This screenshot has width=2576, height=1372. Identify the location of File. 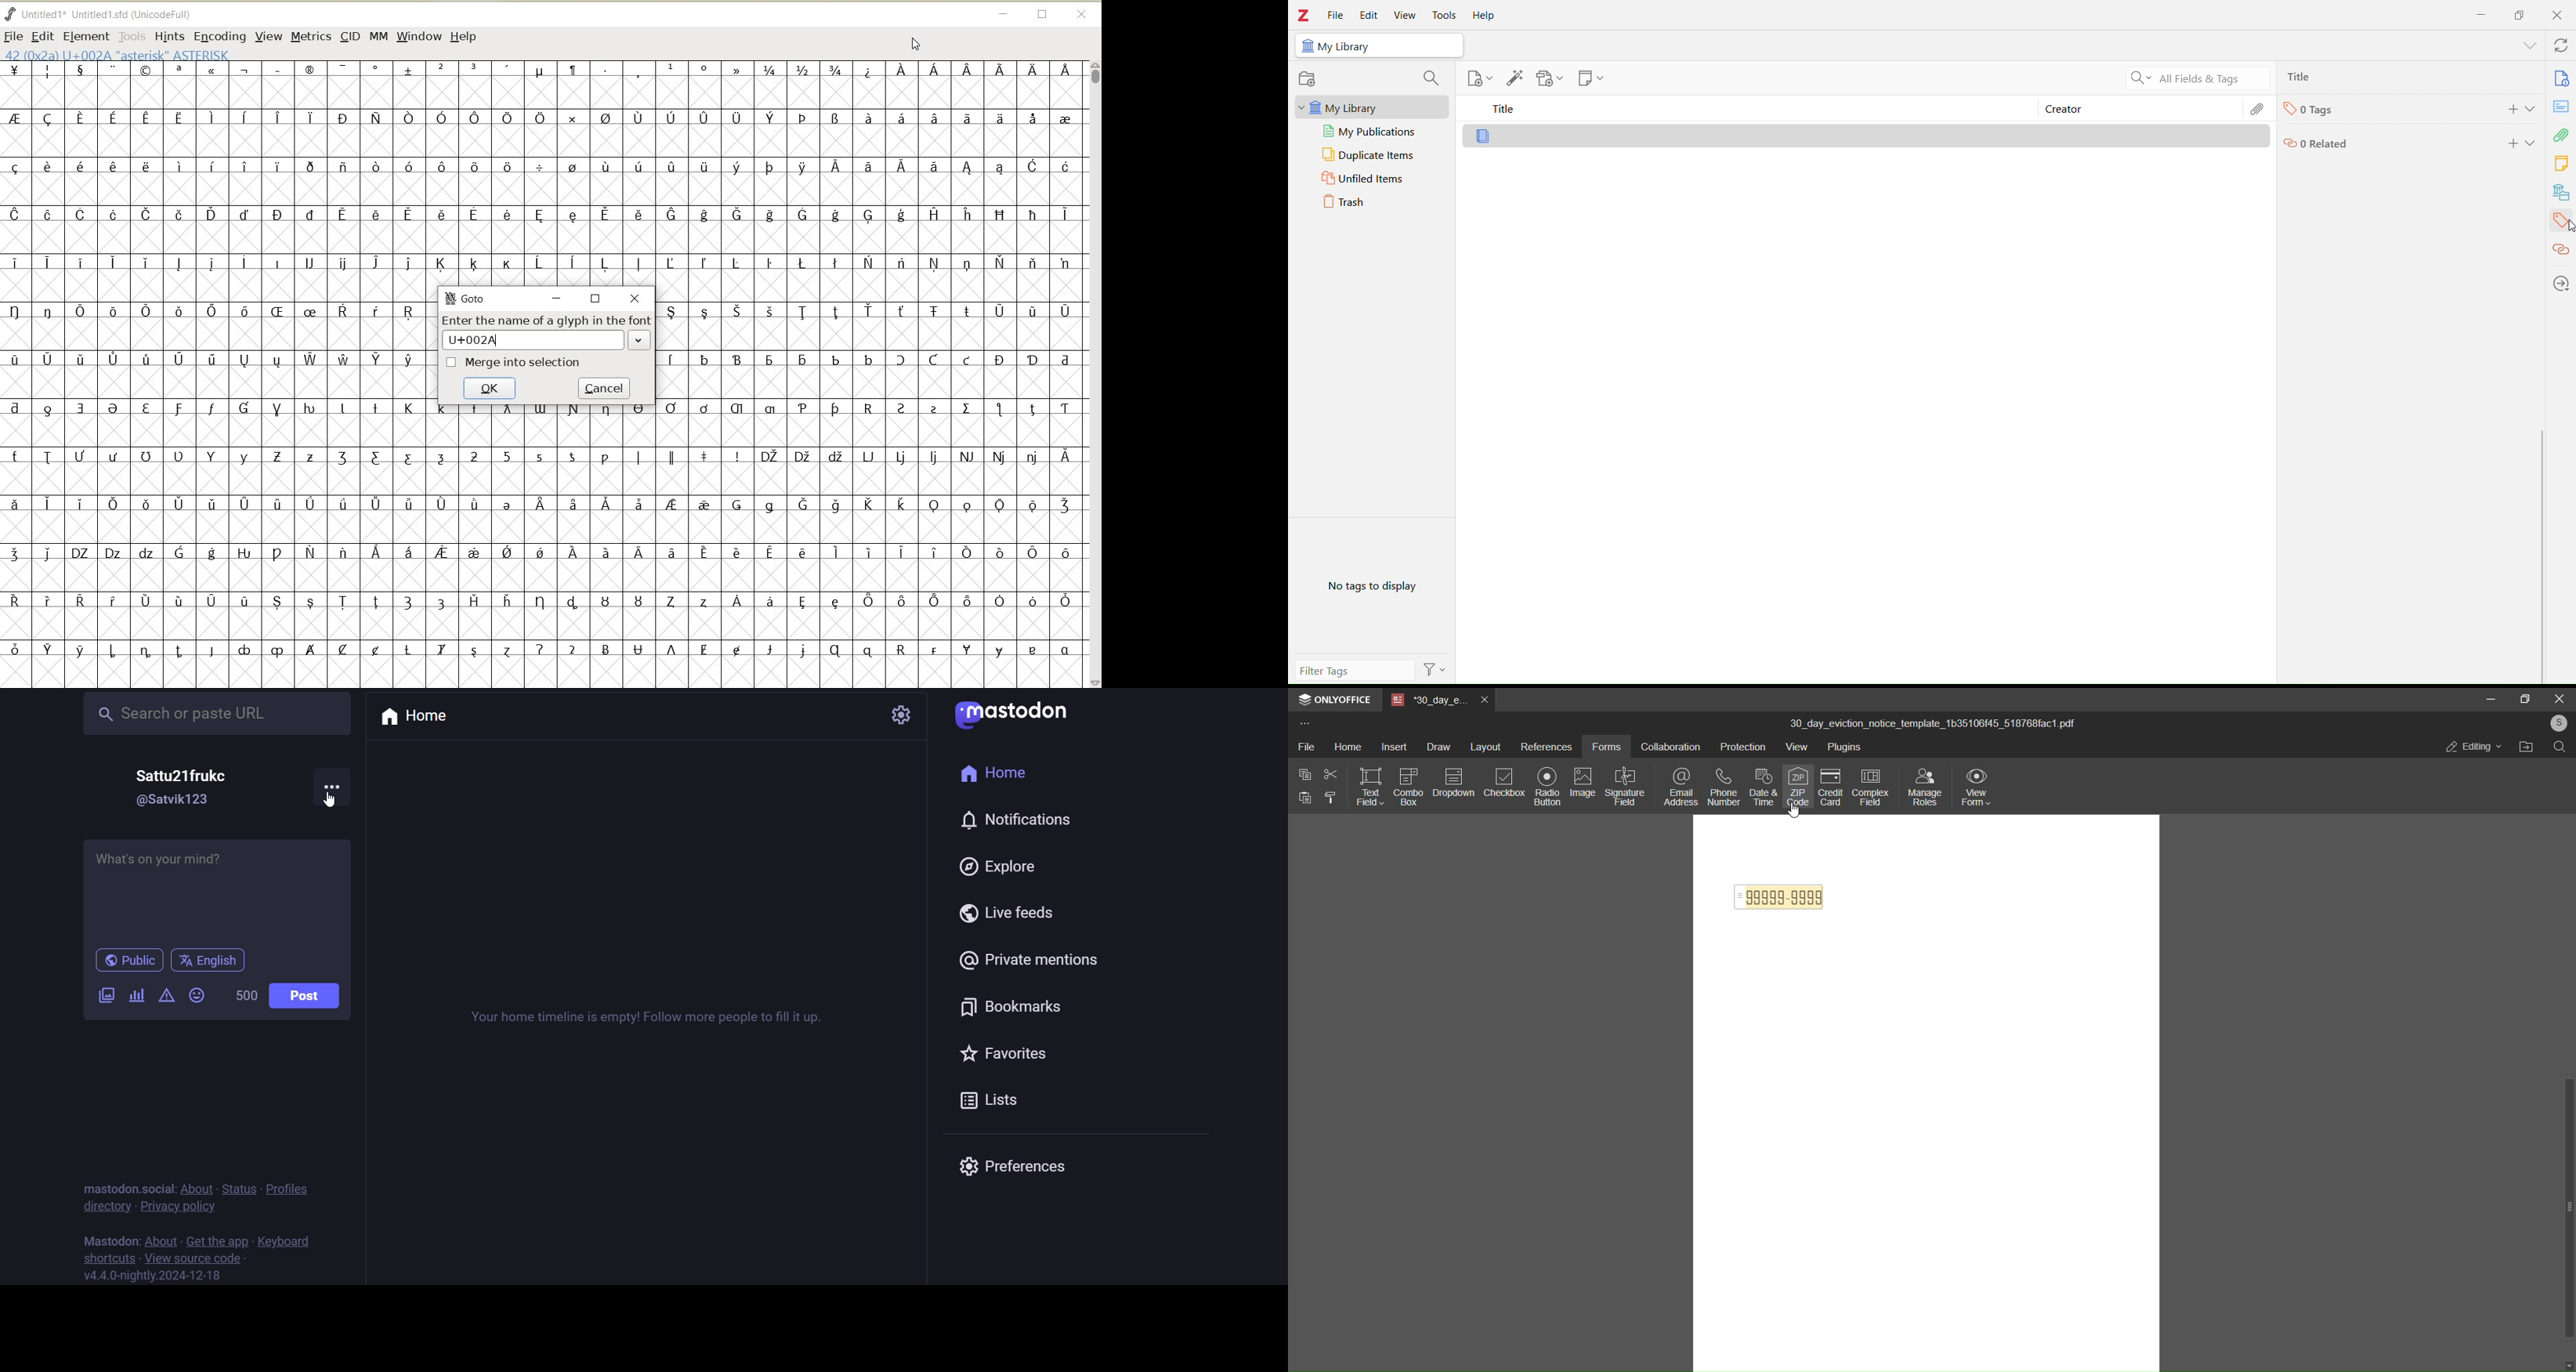
(1332, 12).